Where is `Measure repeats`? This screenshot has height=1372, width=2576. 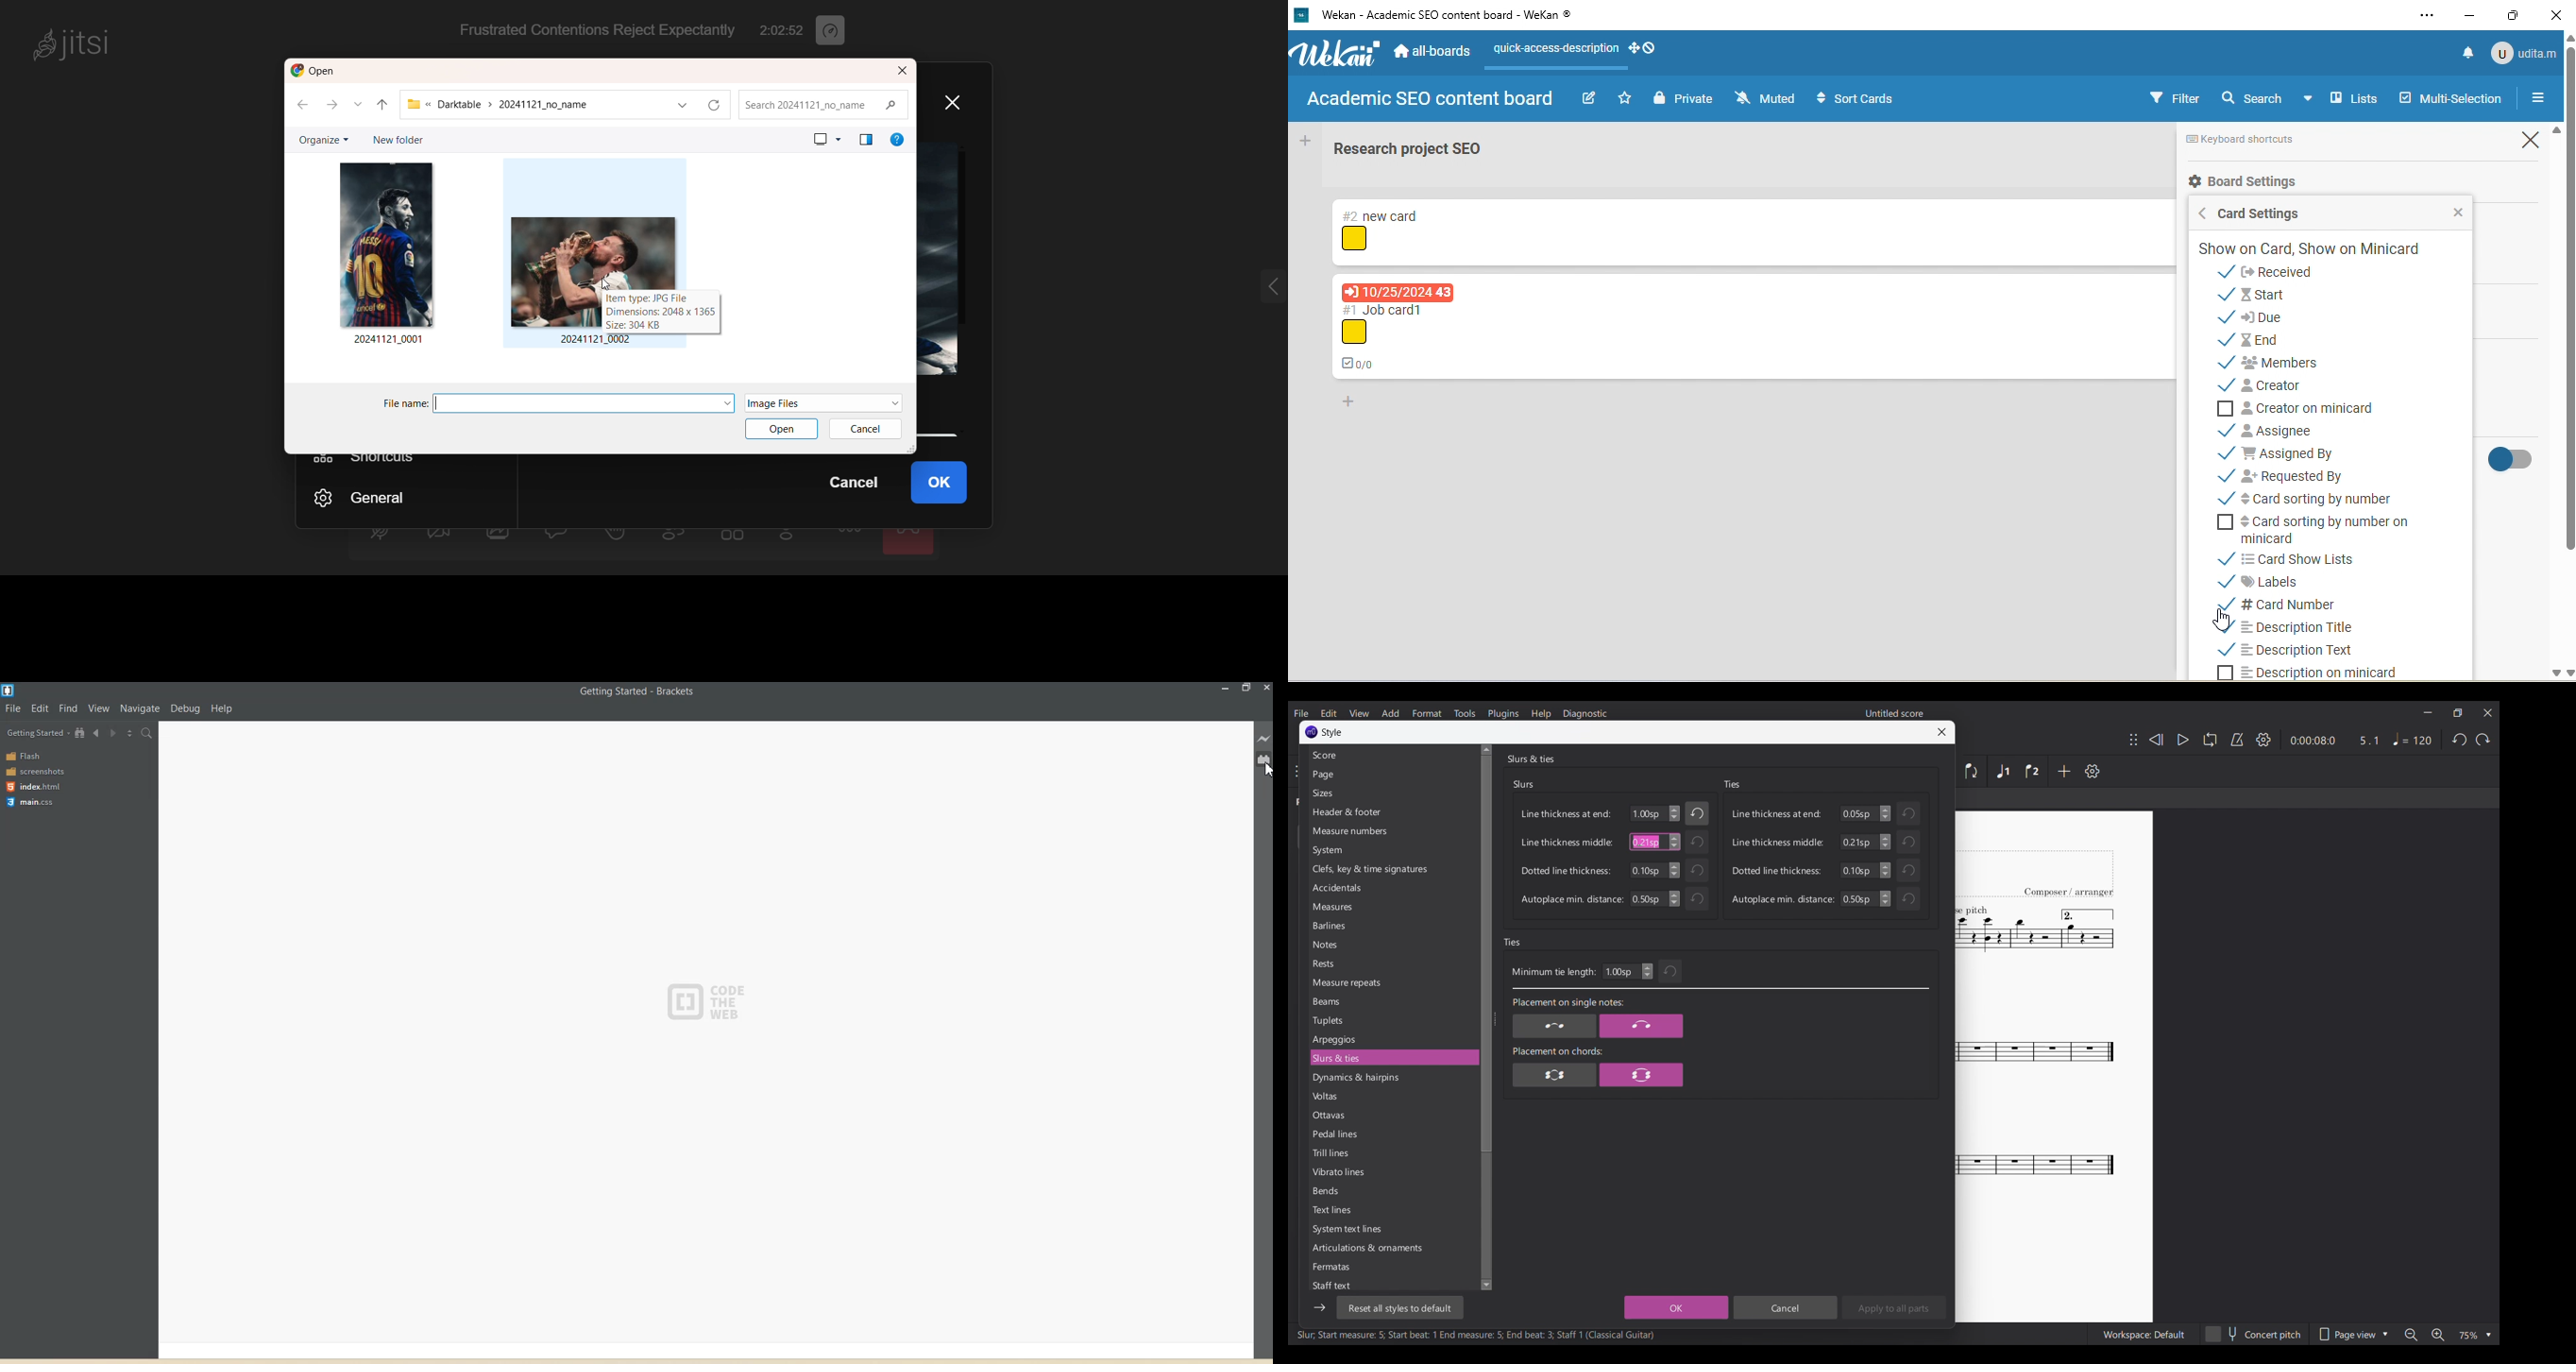 Measure repeats is located at coordinates (1392, 983).